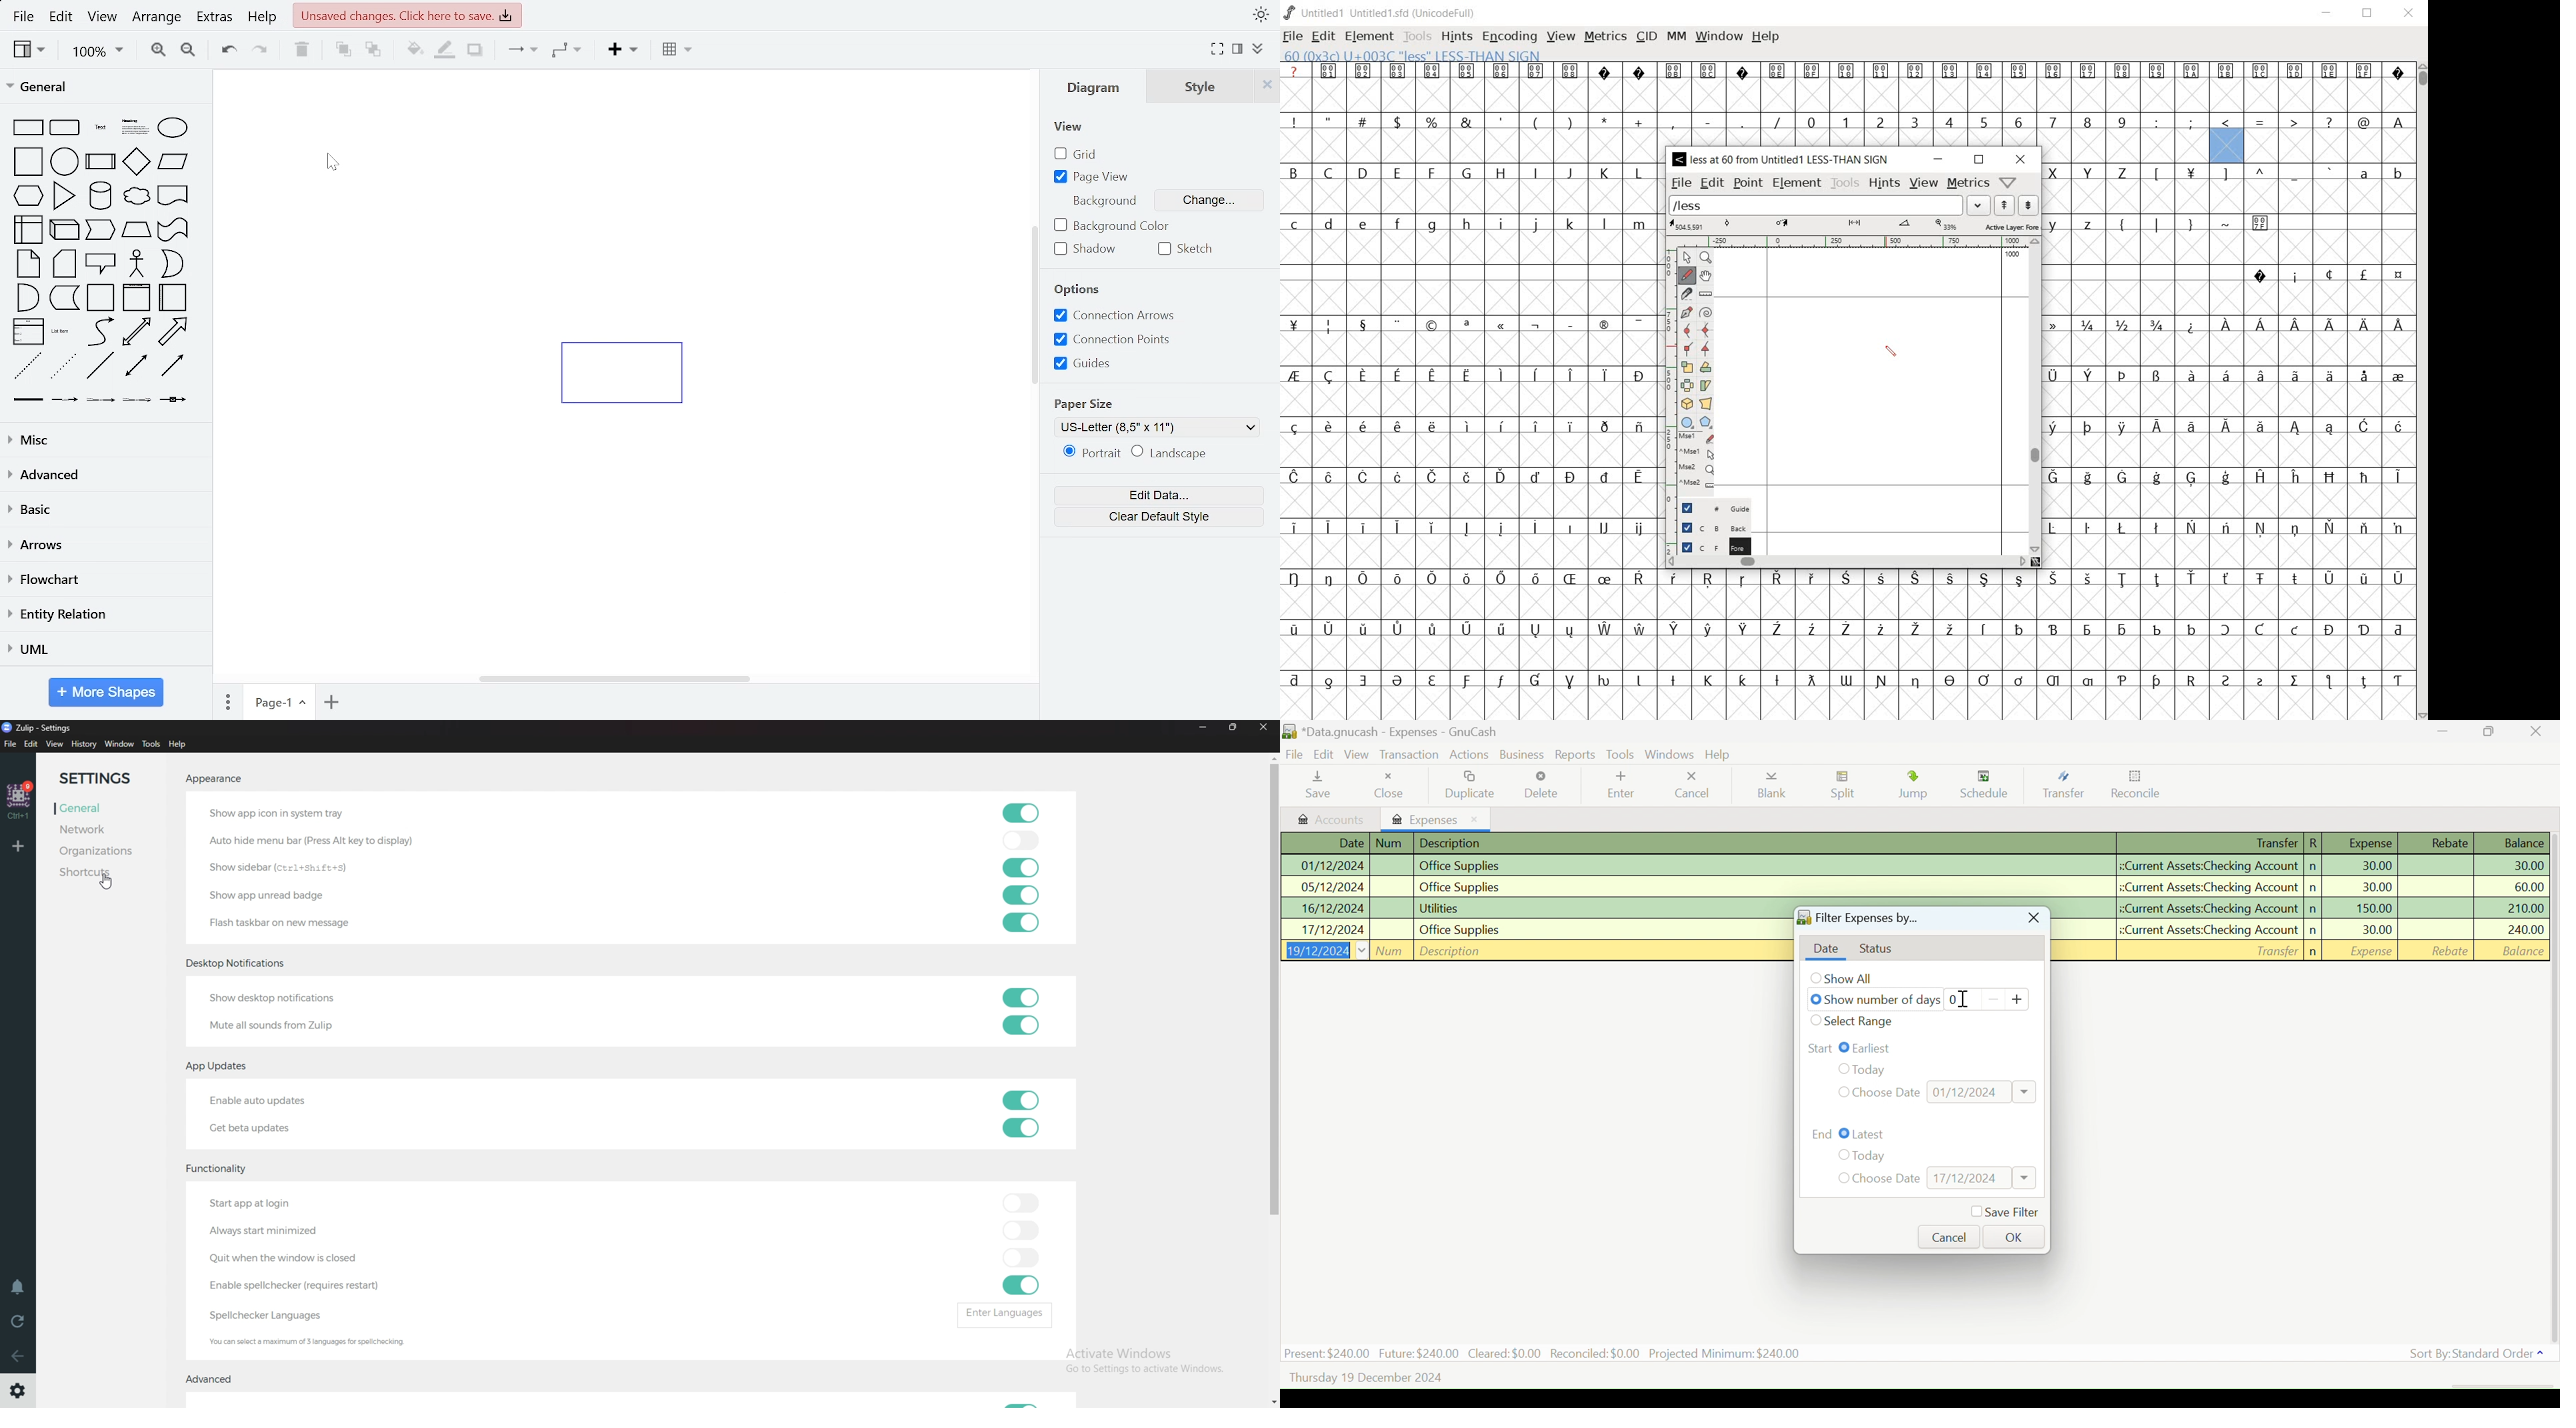 The height and width of the screenshot is (1428, 2576). Describe the element at coordinates (237, 965) in the screenshot. I see `Desktop notifications` at that location.